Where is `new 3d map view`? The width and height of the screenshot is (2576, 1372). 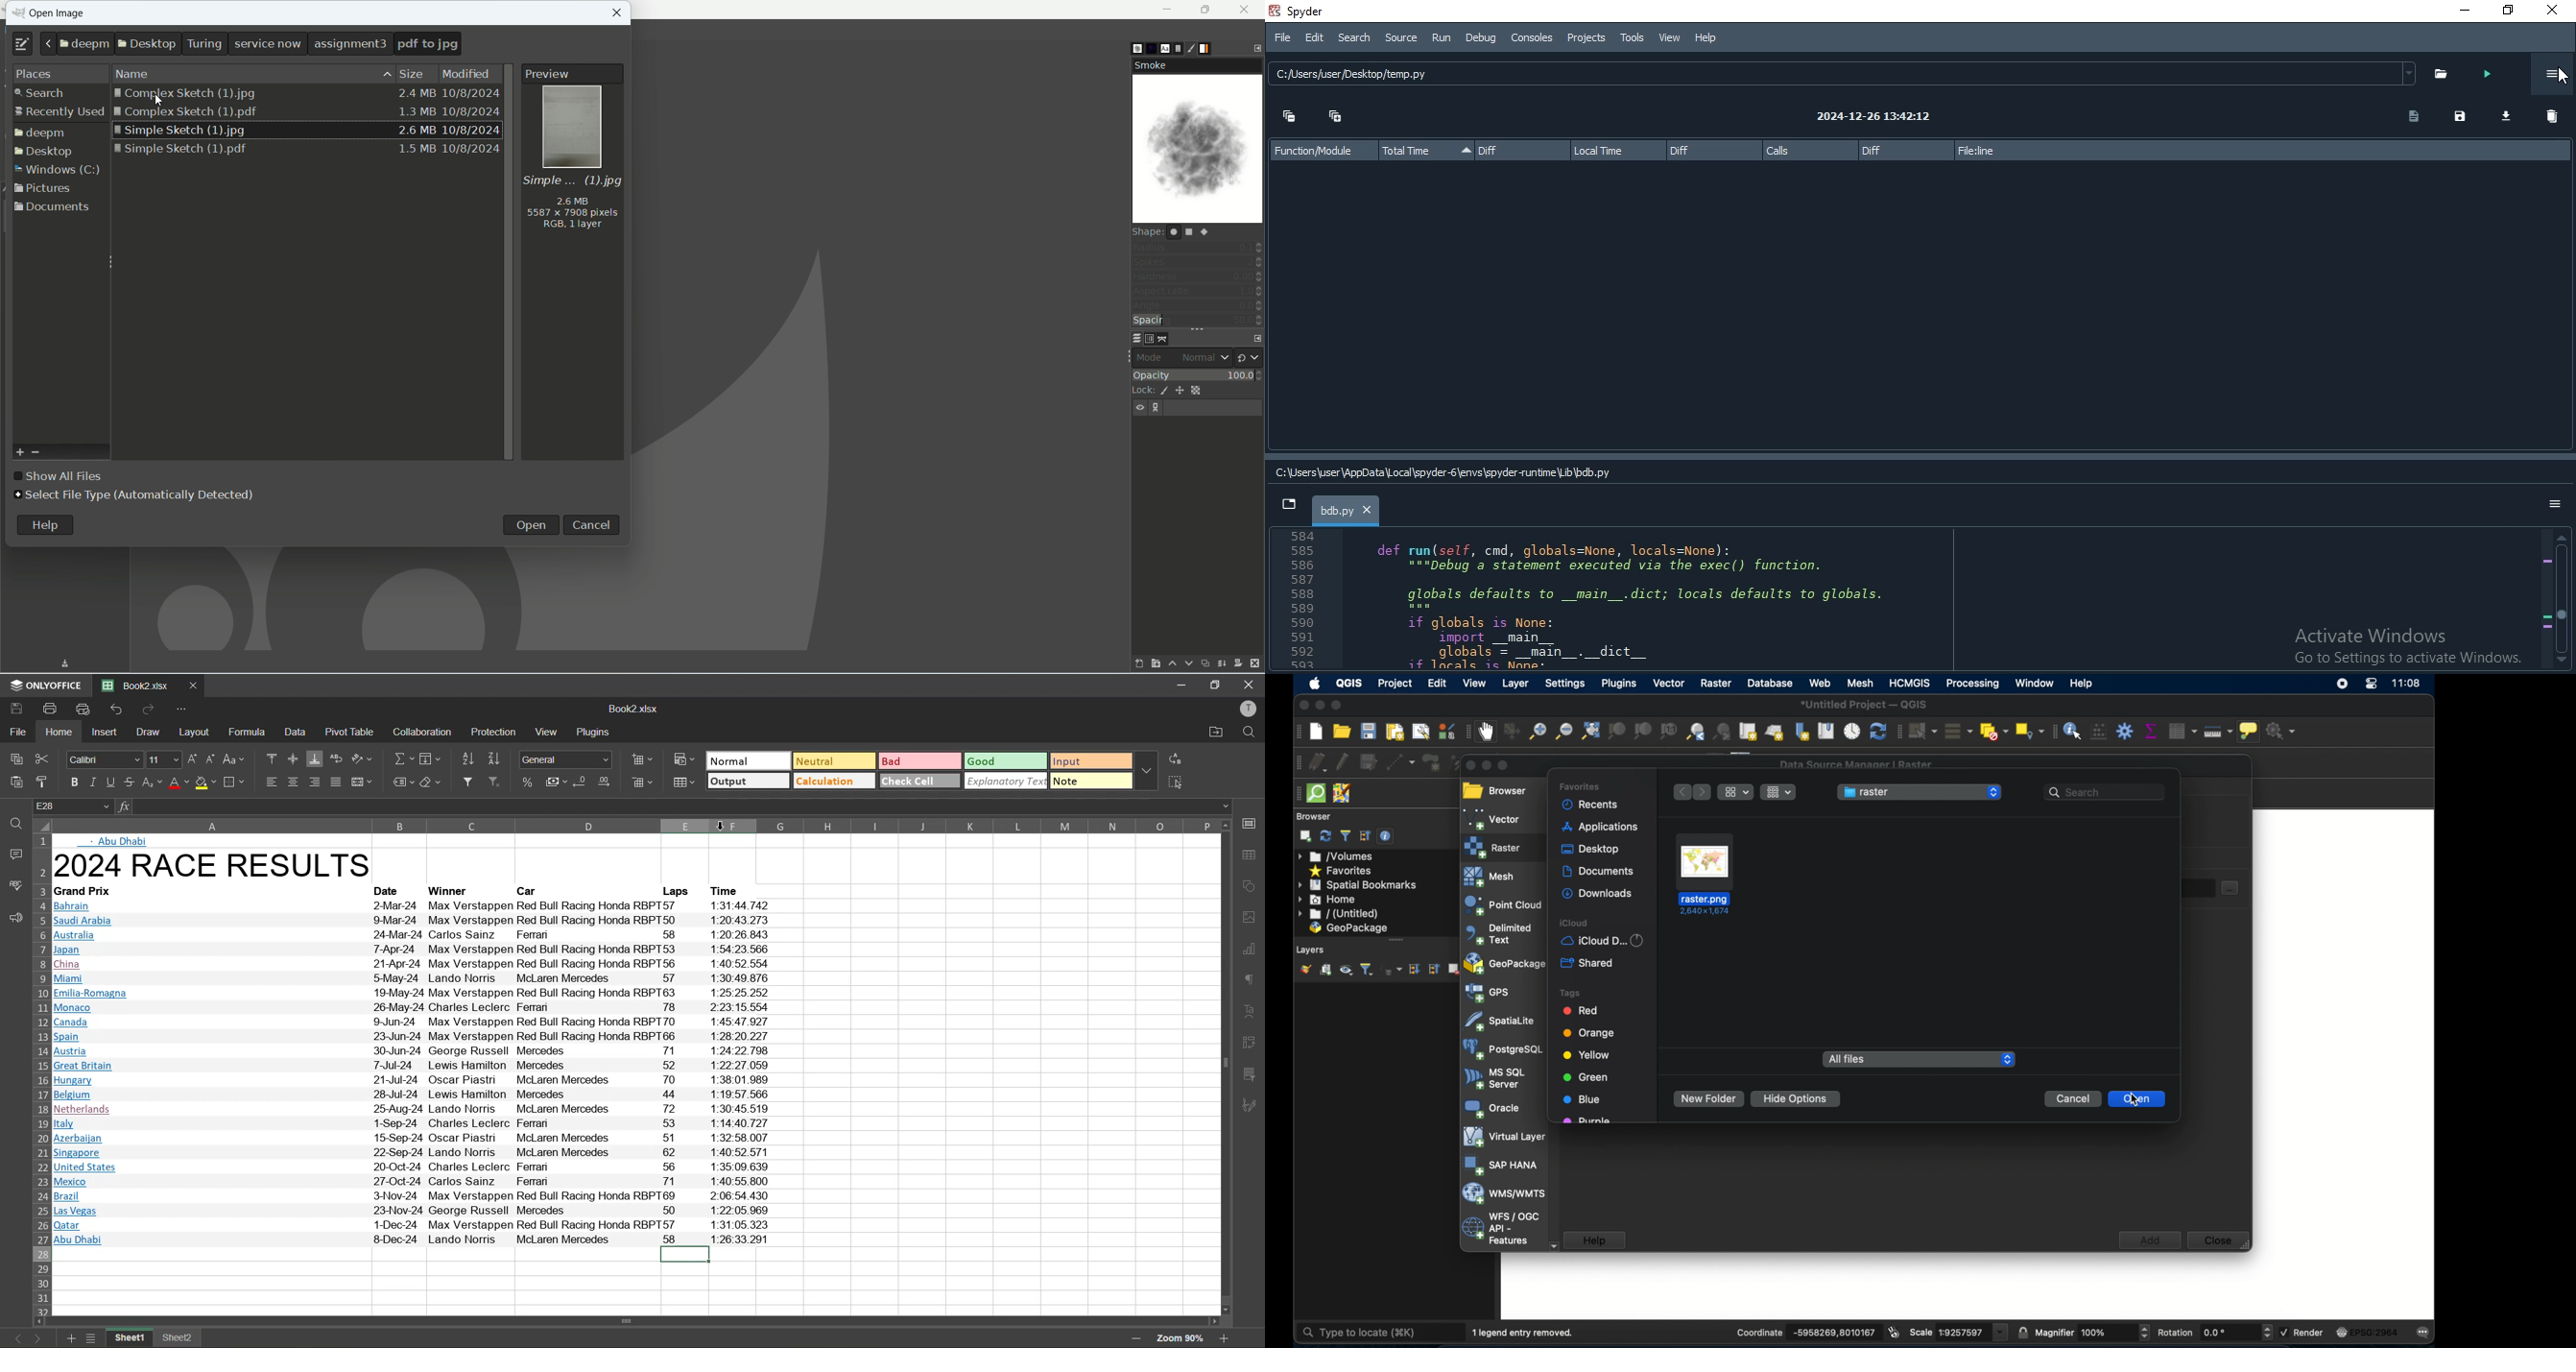 new 3d map view is located at coordinates (1775, 733).